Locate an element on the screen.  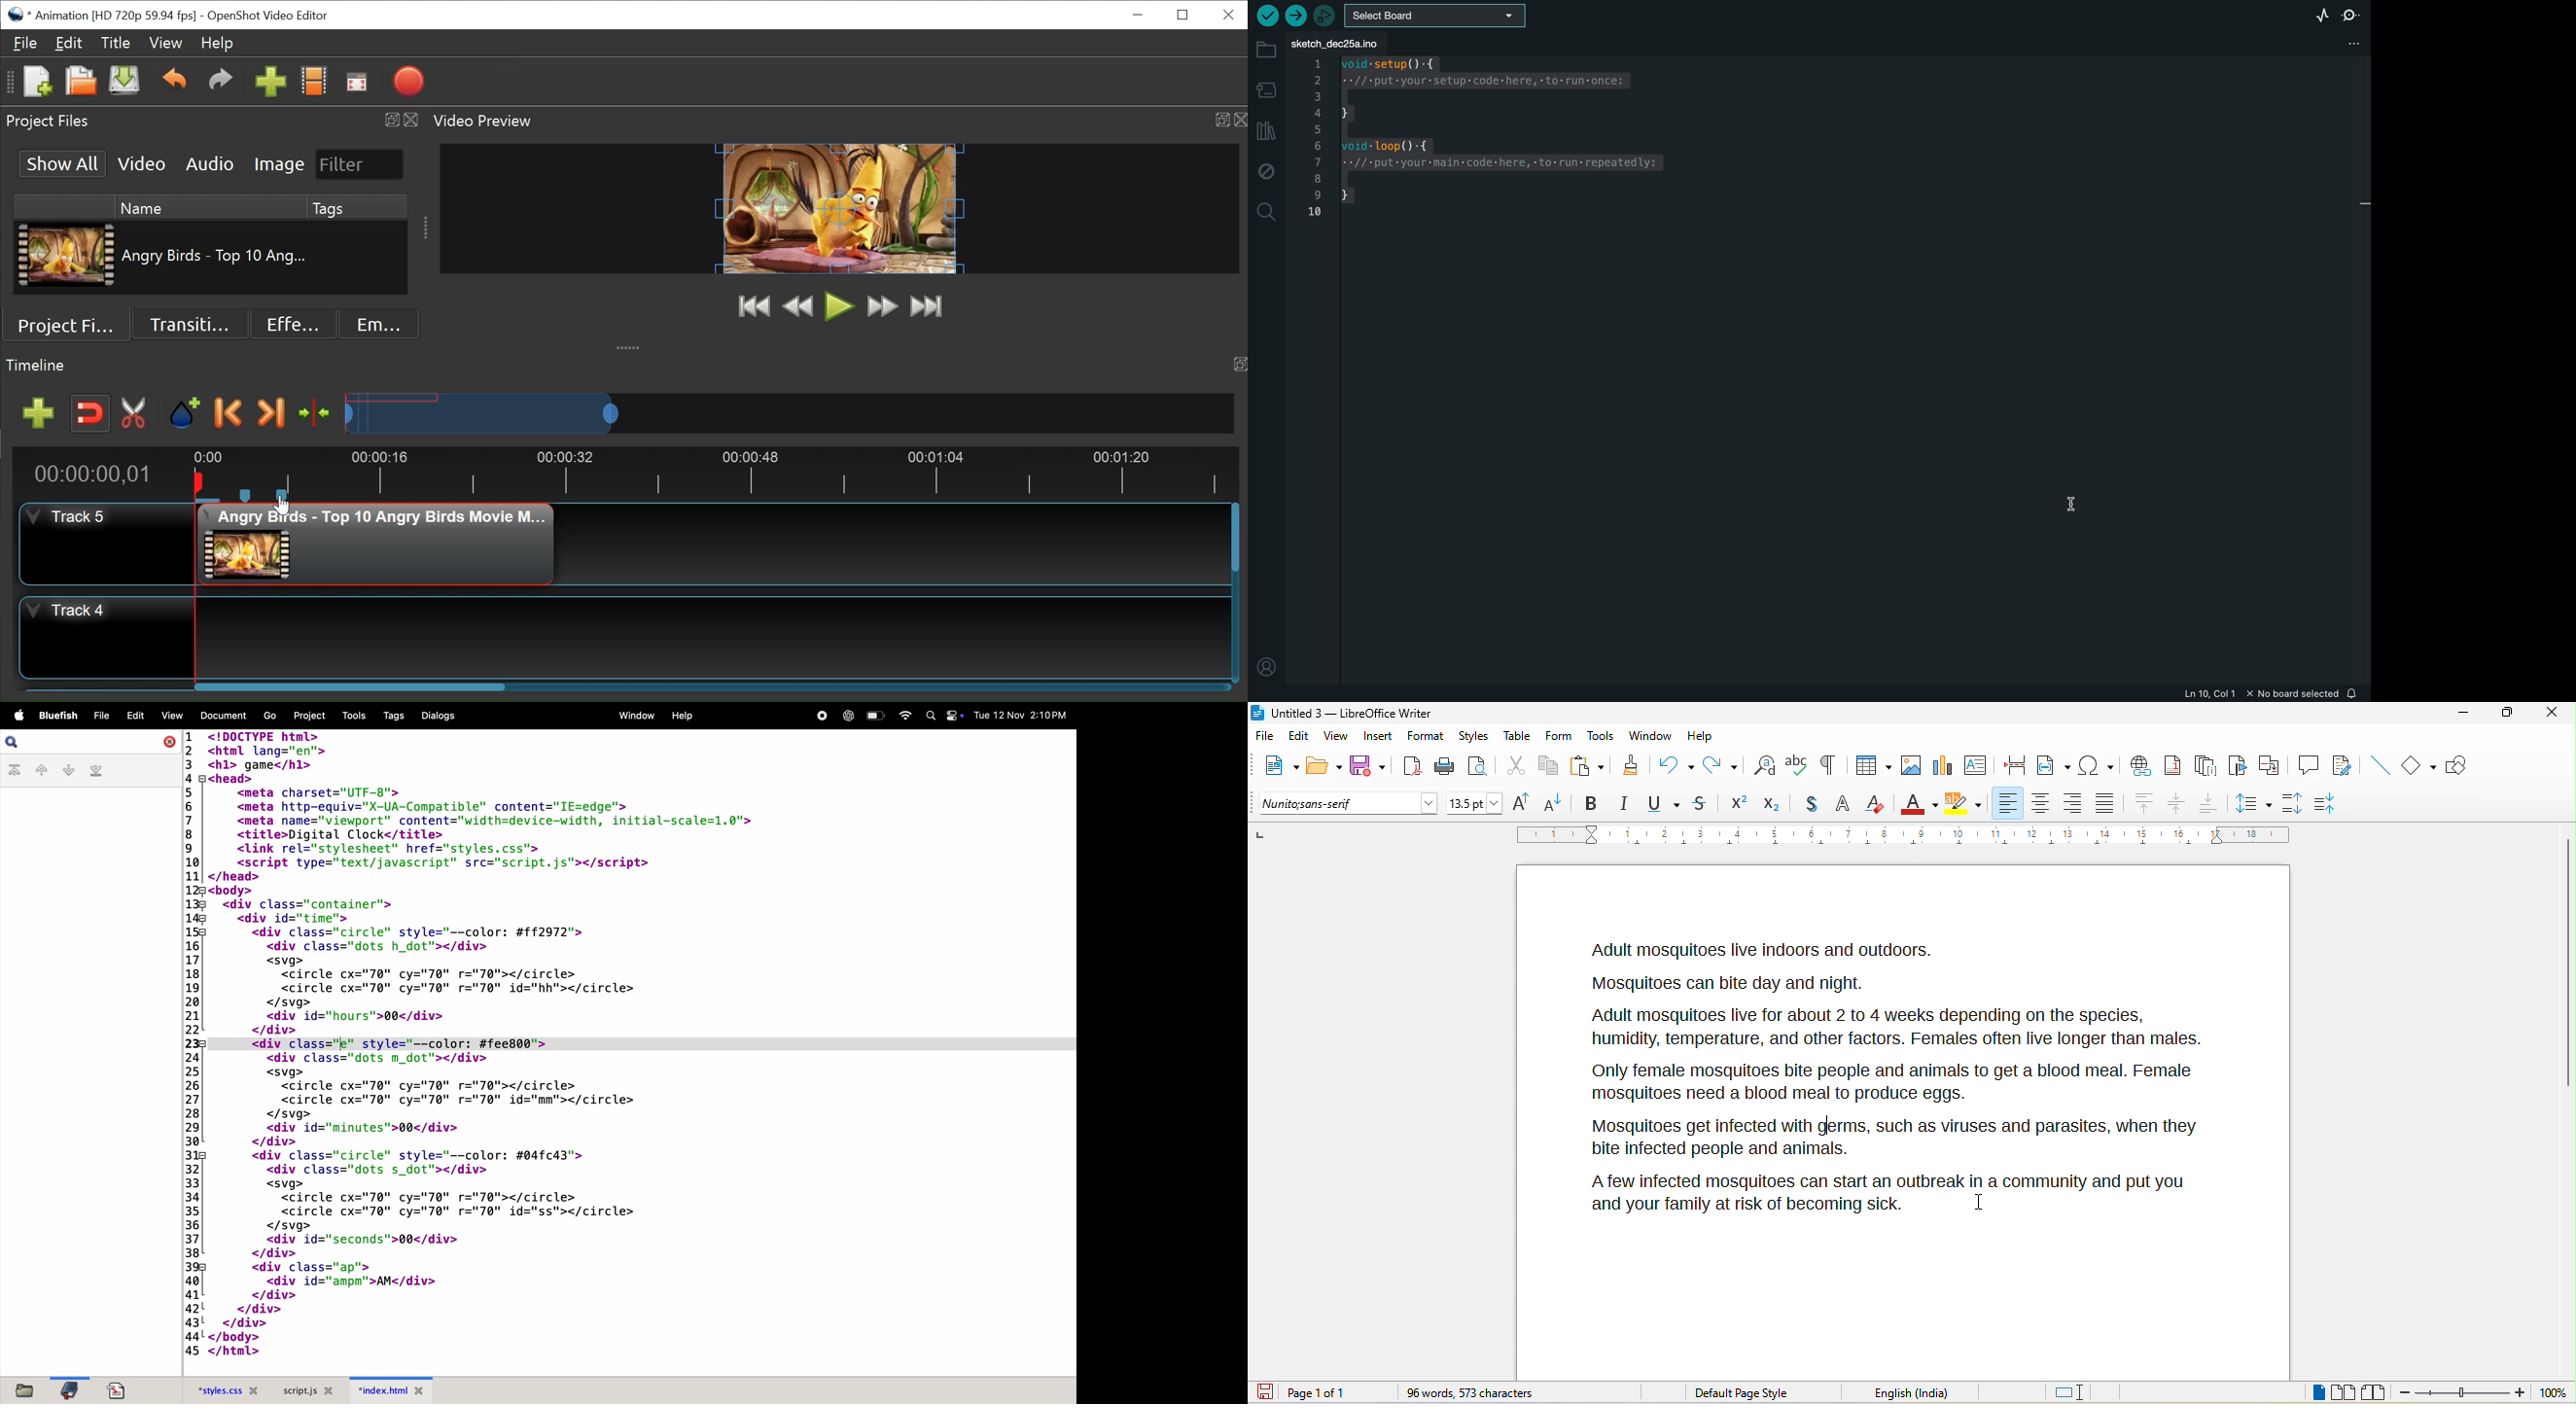
save is located at coordinates (1369, 765).